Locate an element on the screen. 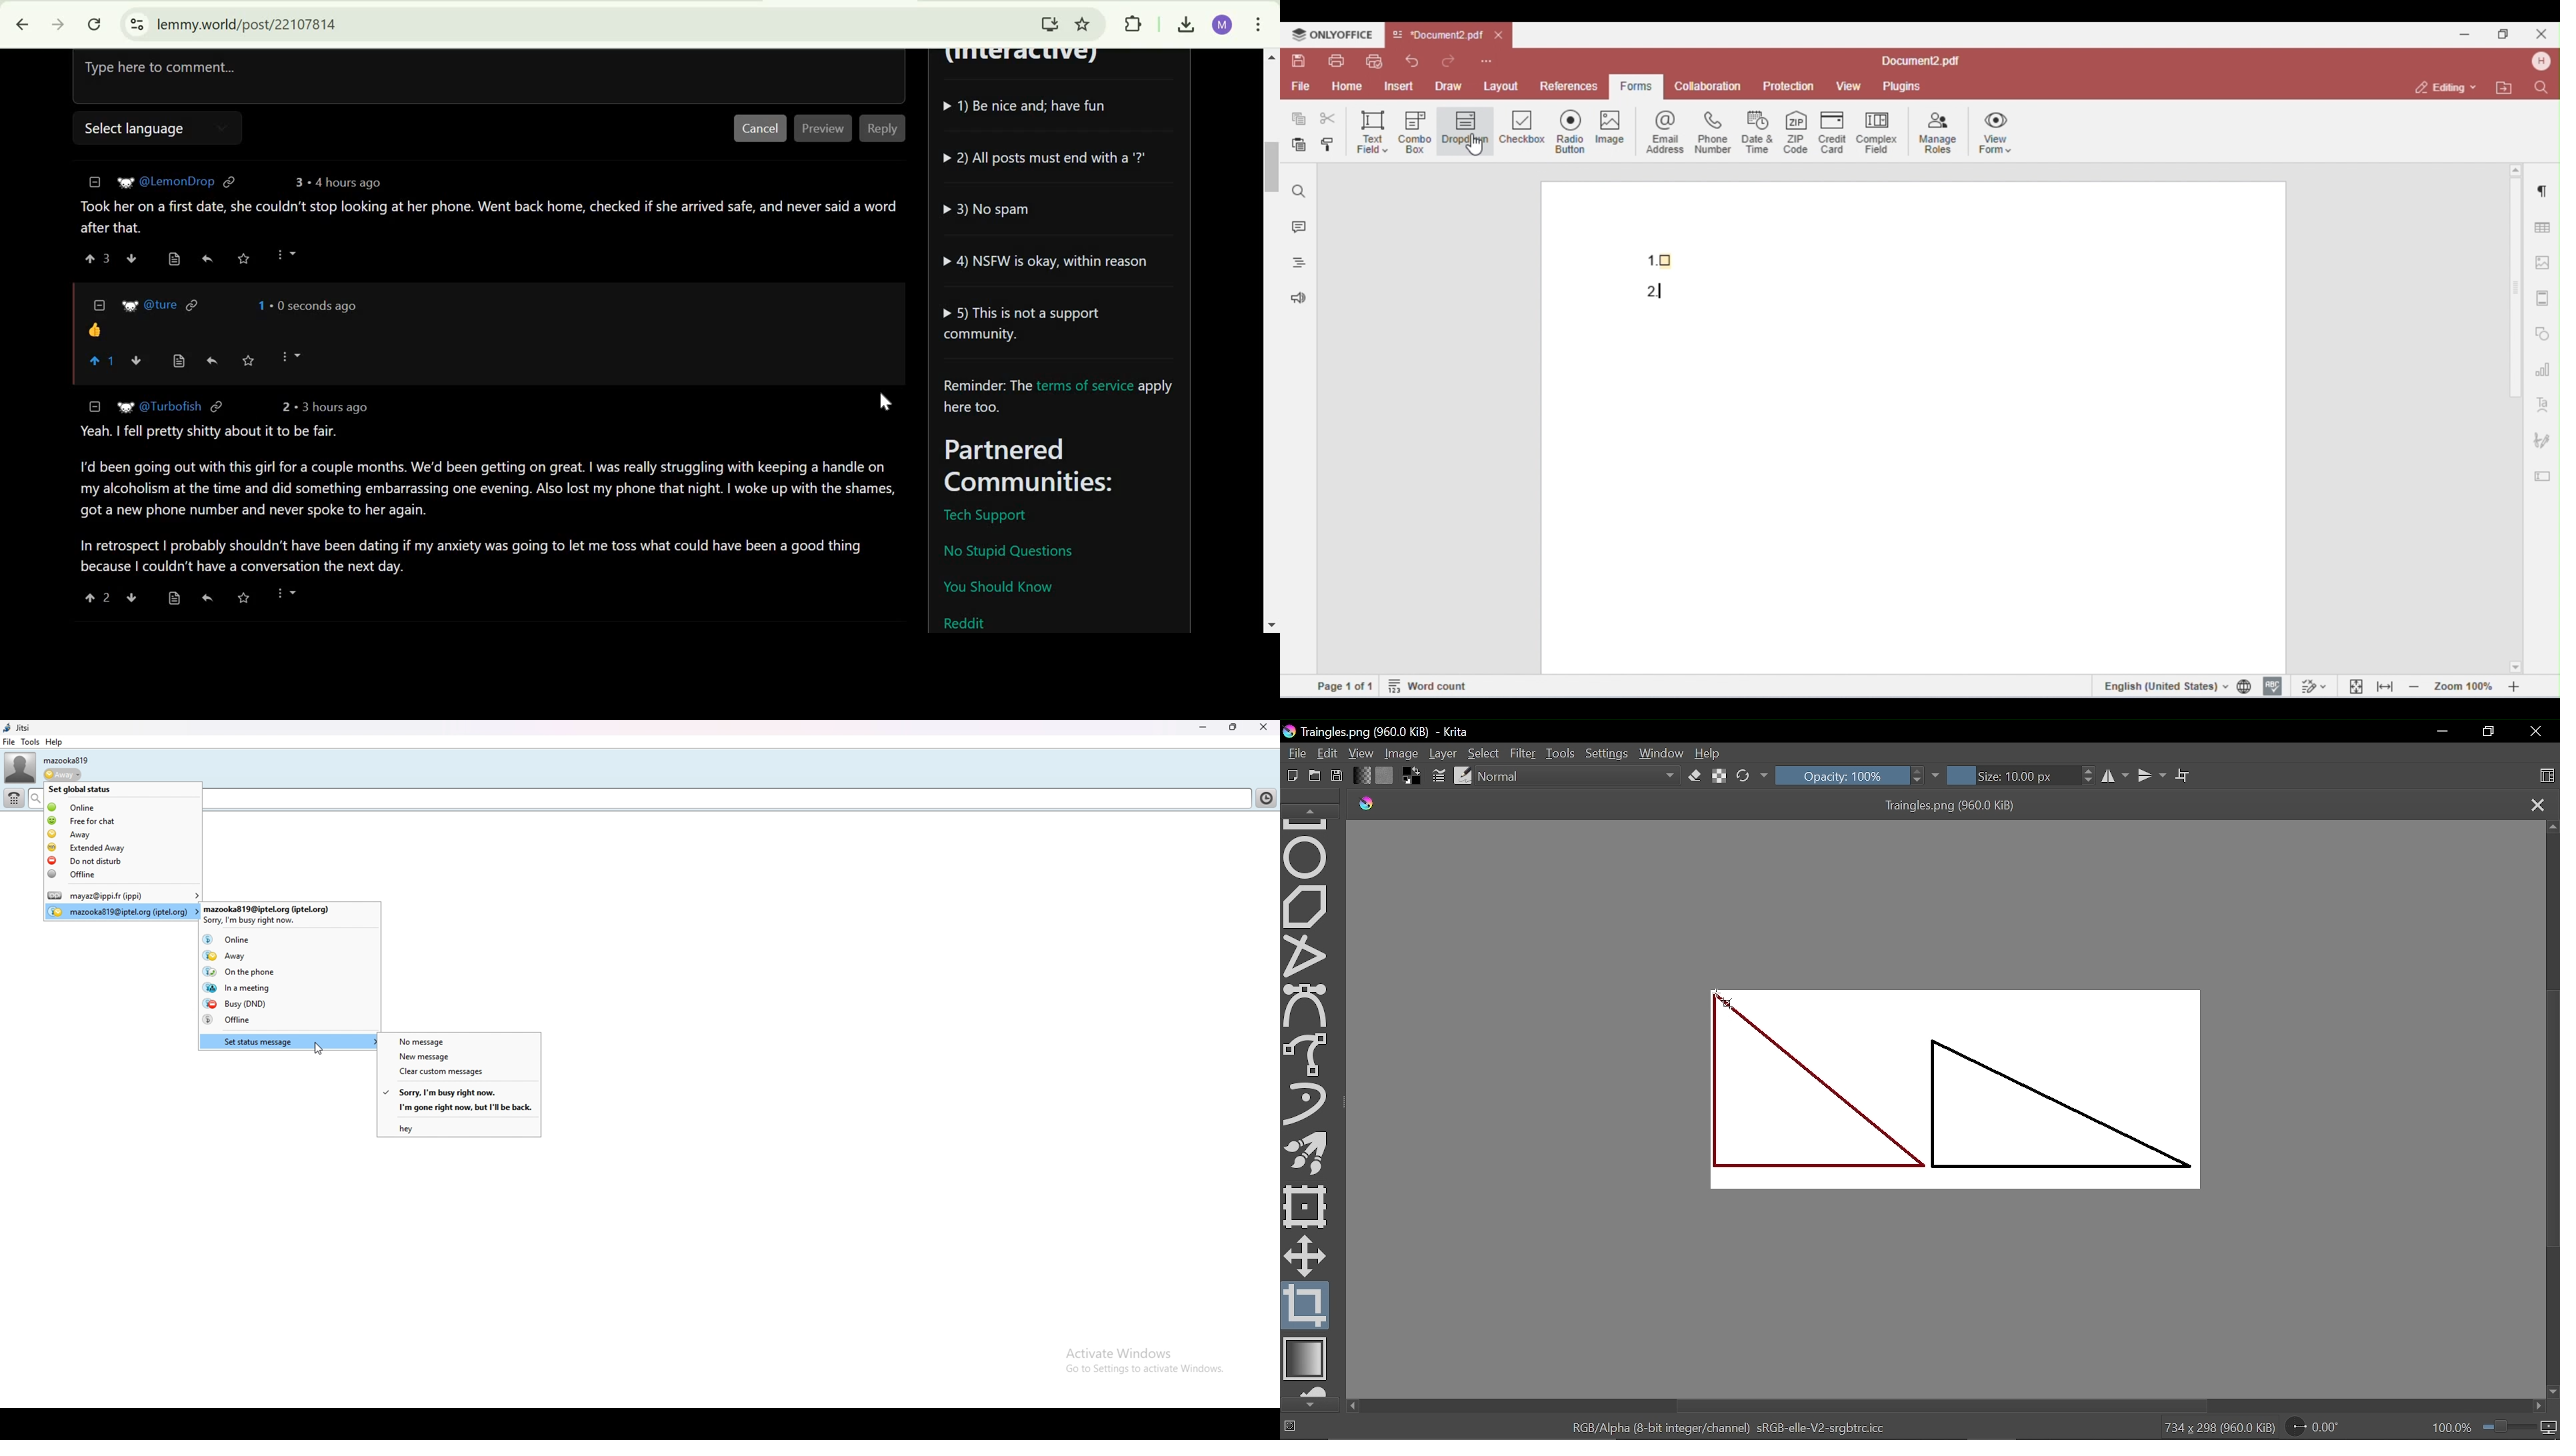  sorry i'm busy right now is located at coordinates (459, 1091).